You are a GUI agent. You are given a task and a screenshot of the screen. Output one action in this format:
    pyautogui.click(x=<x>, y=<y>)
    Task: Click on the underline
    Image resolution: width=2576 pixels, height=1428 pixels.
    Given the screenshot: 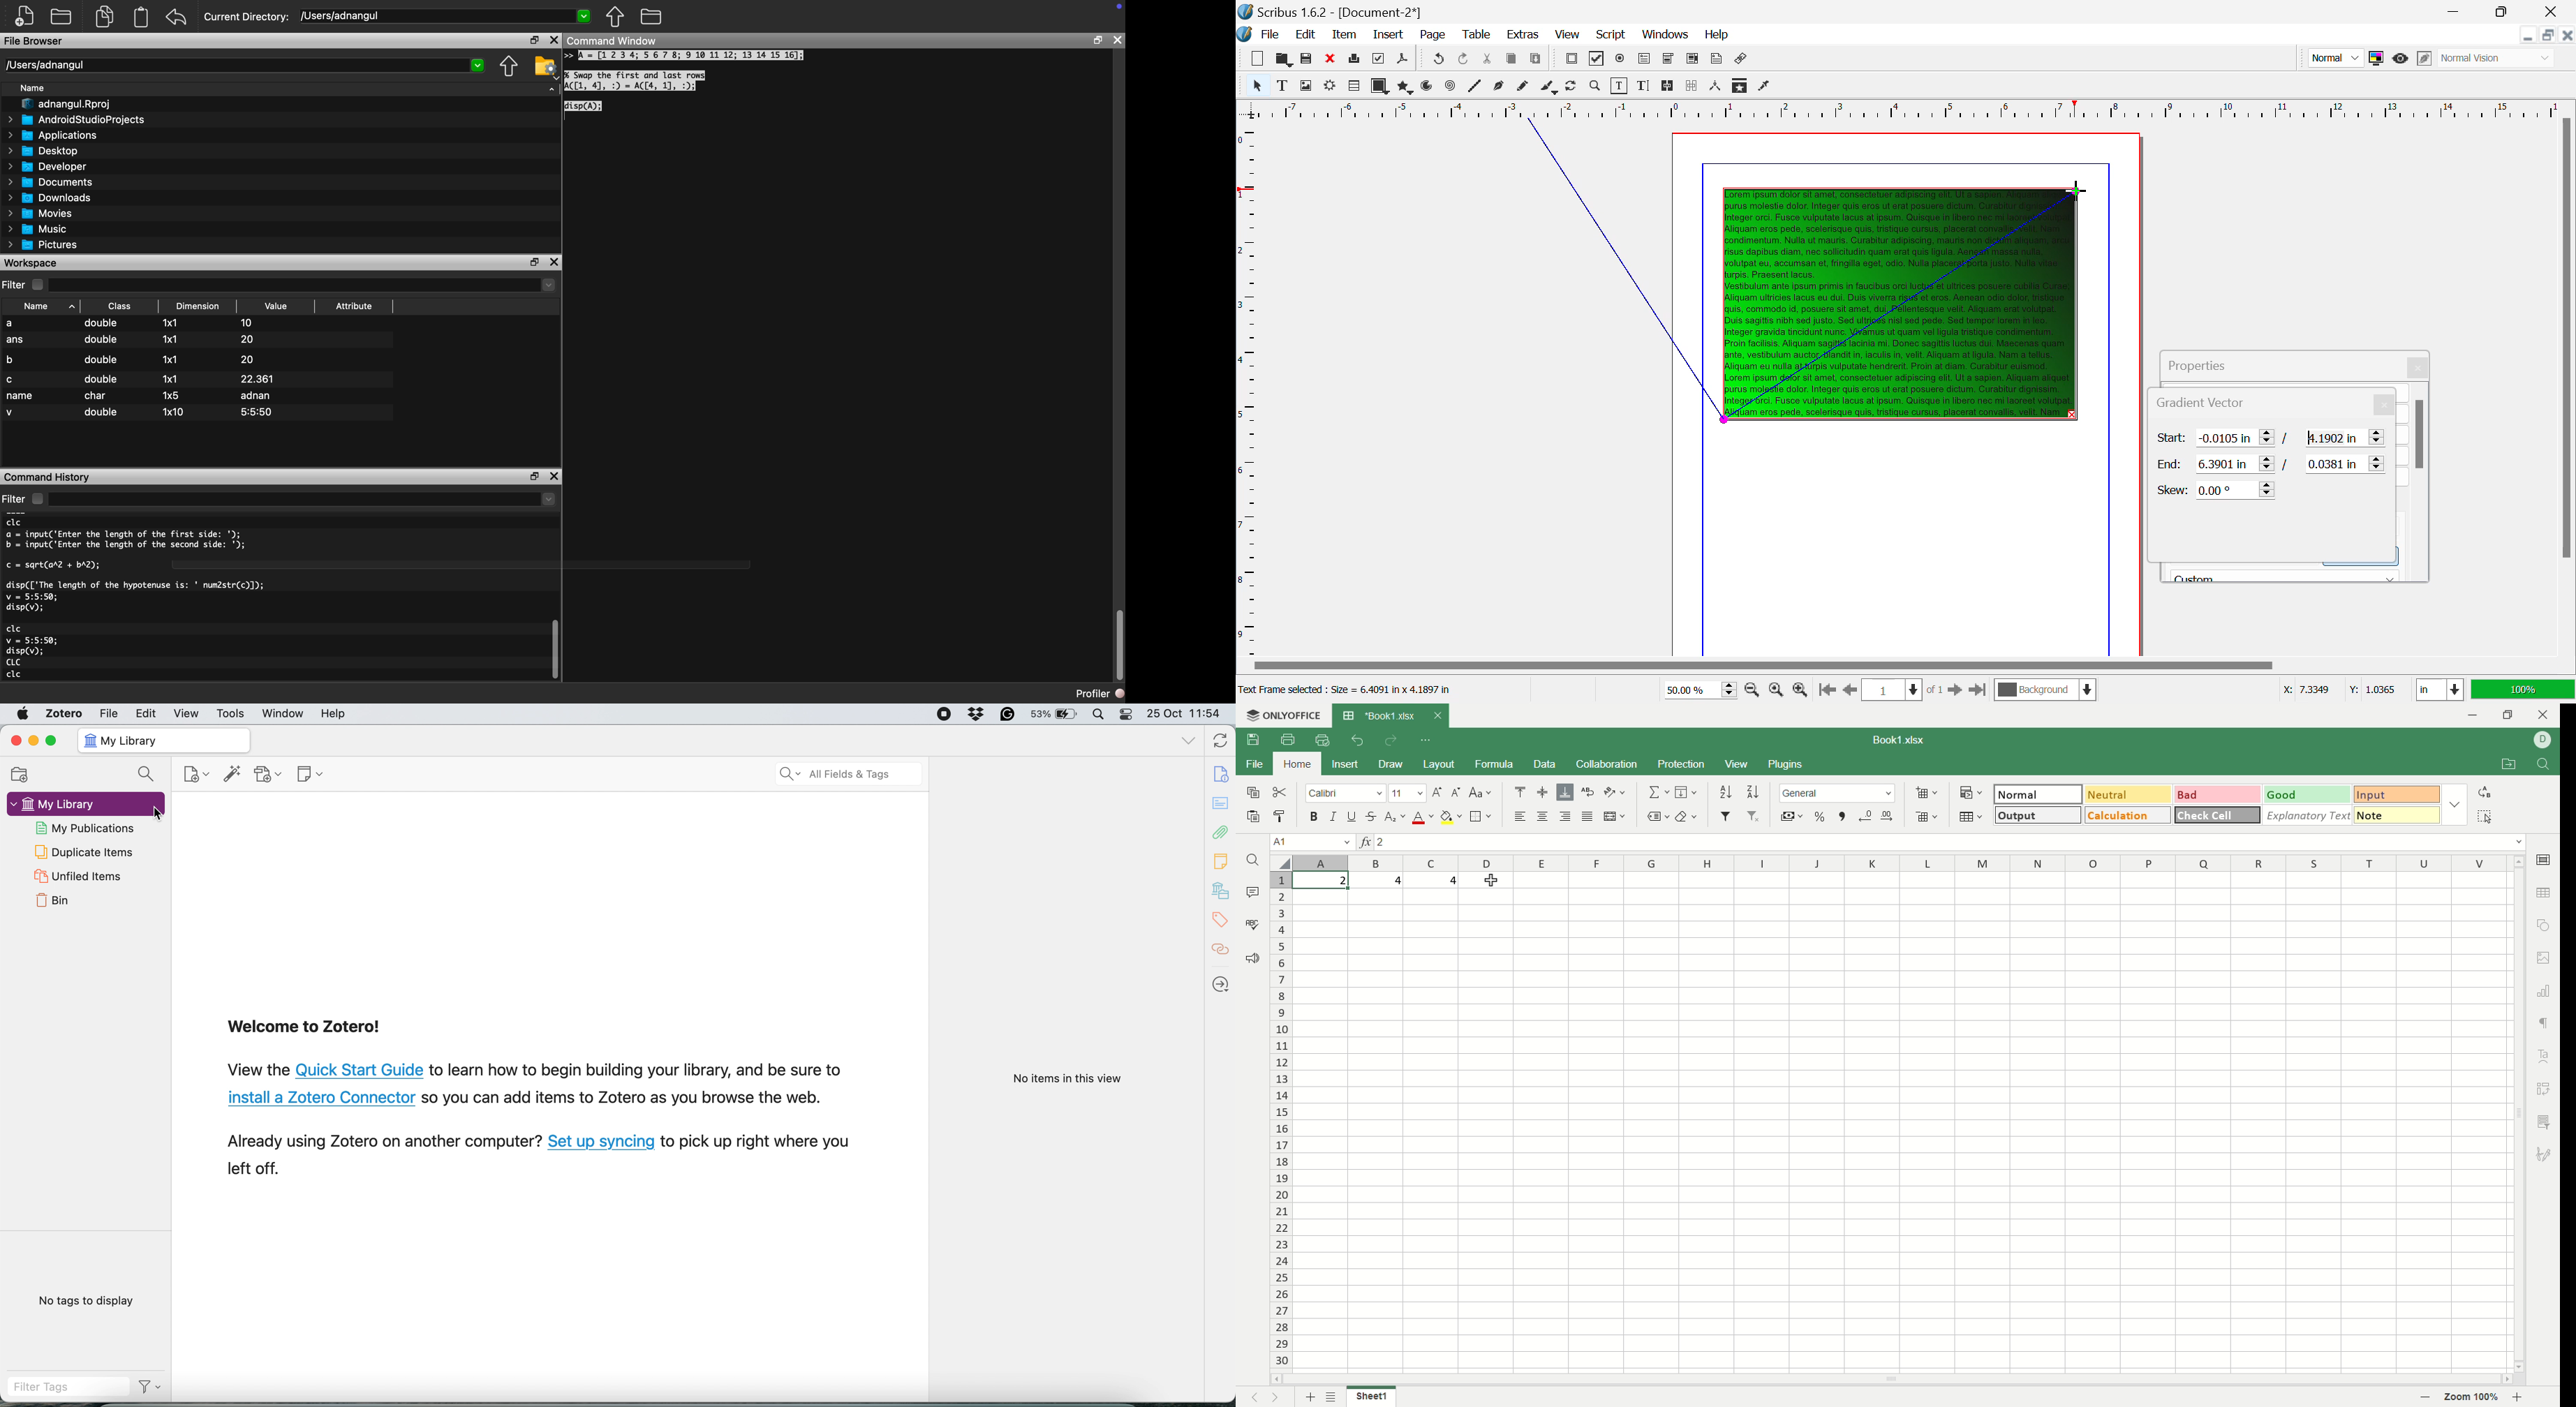 What is the action you would take?
    pyautogui.click(x=1353, y=817)
    